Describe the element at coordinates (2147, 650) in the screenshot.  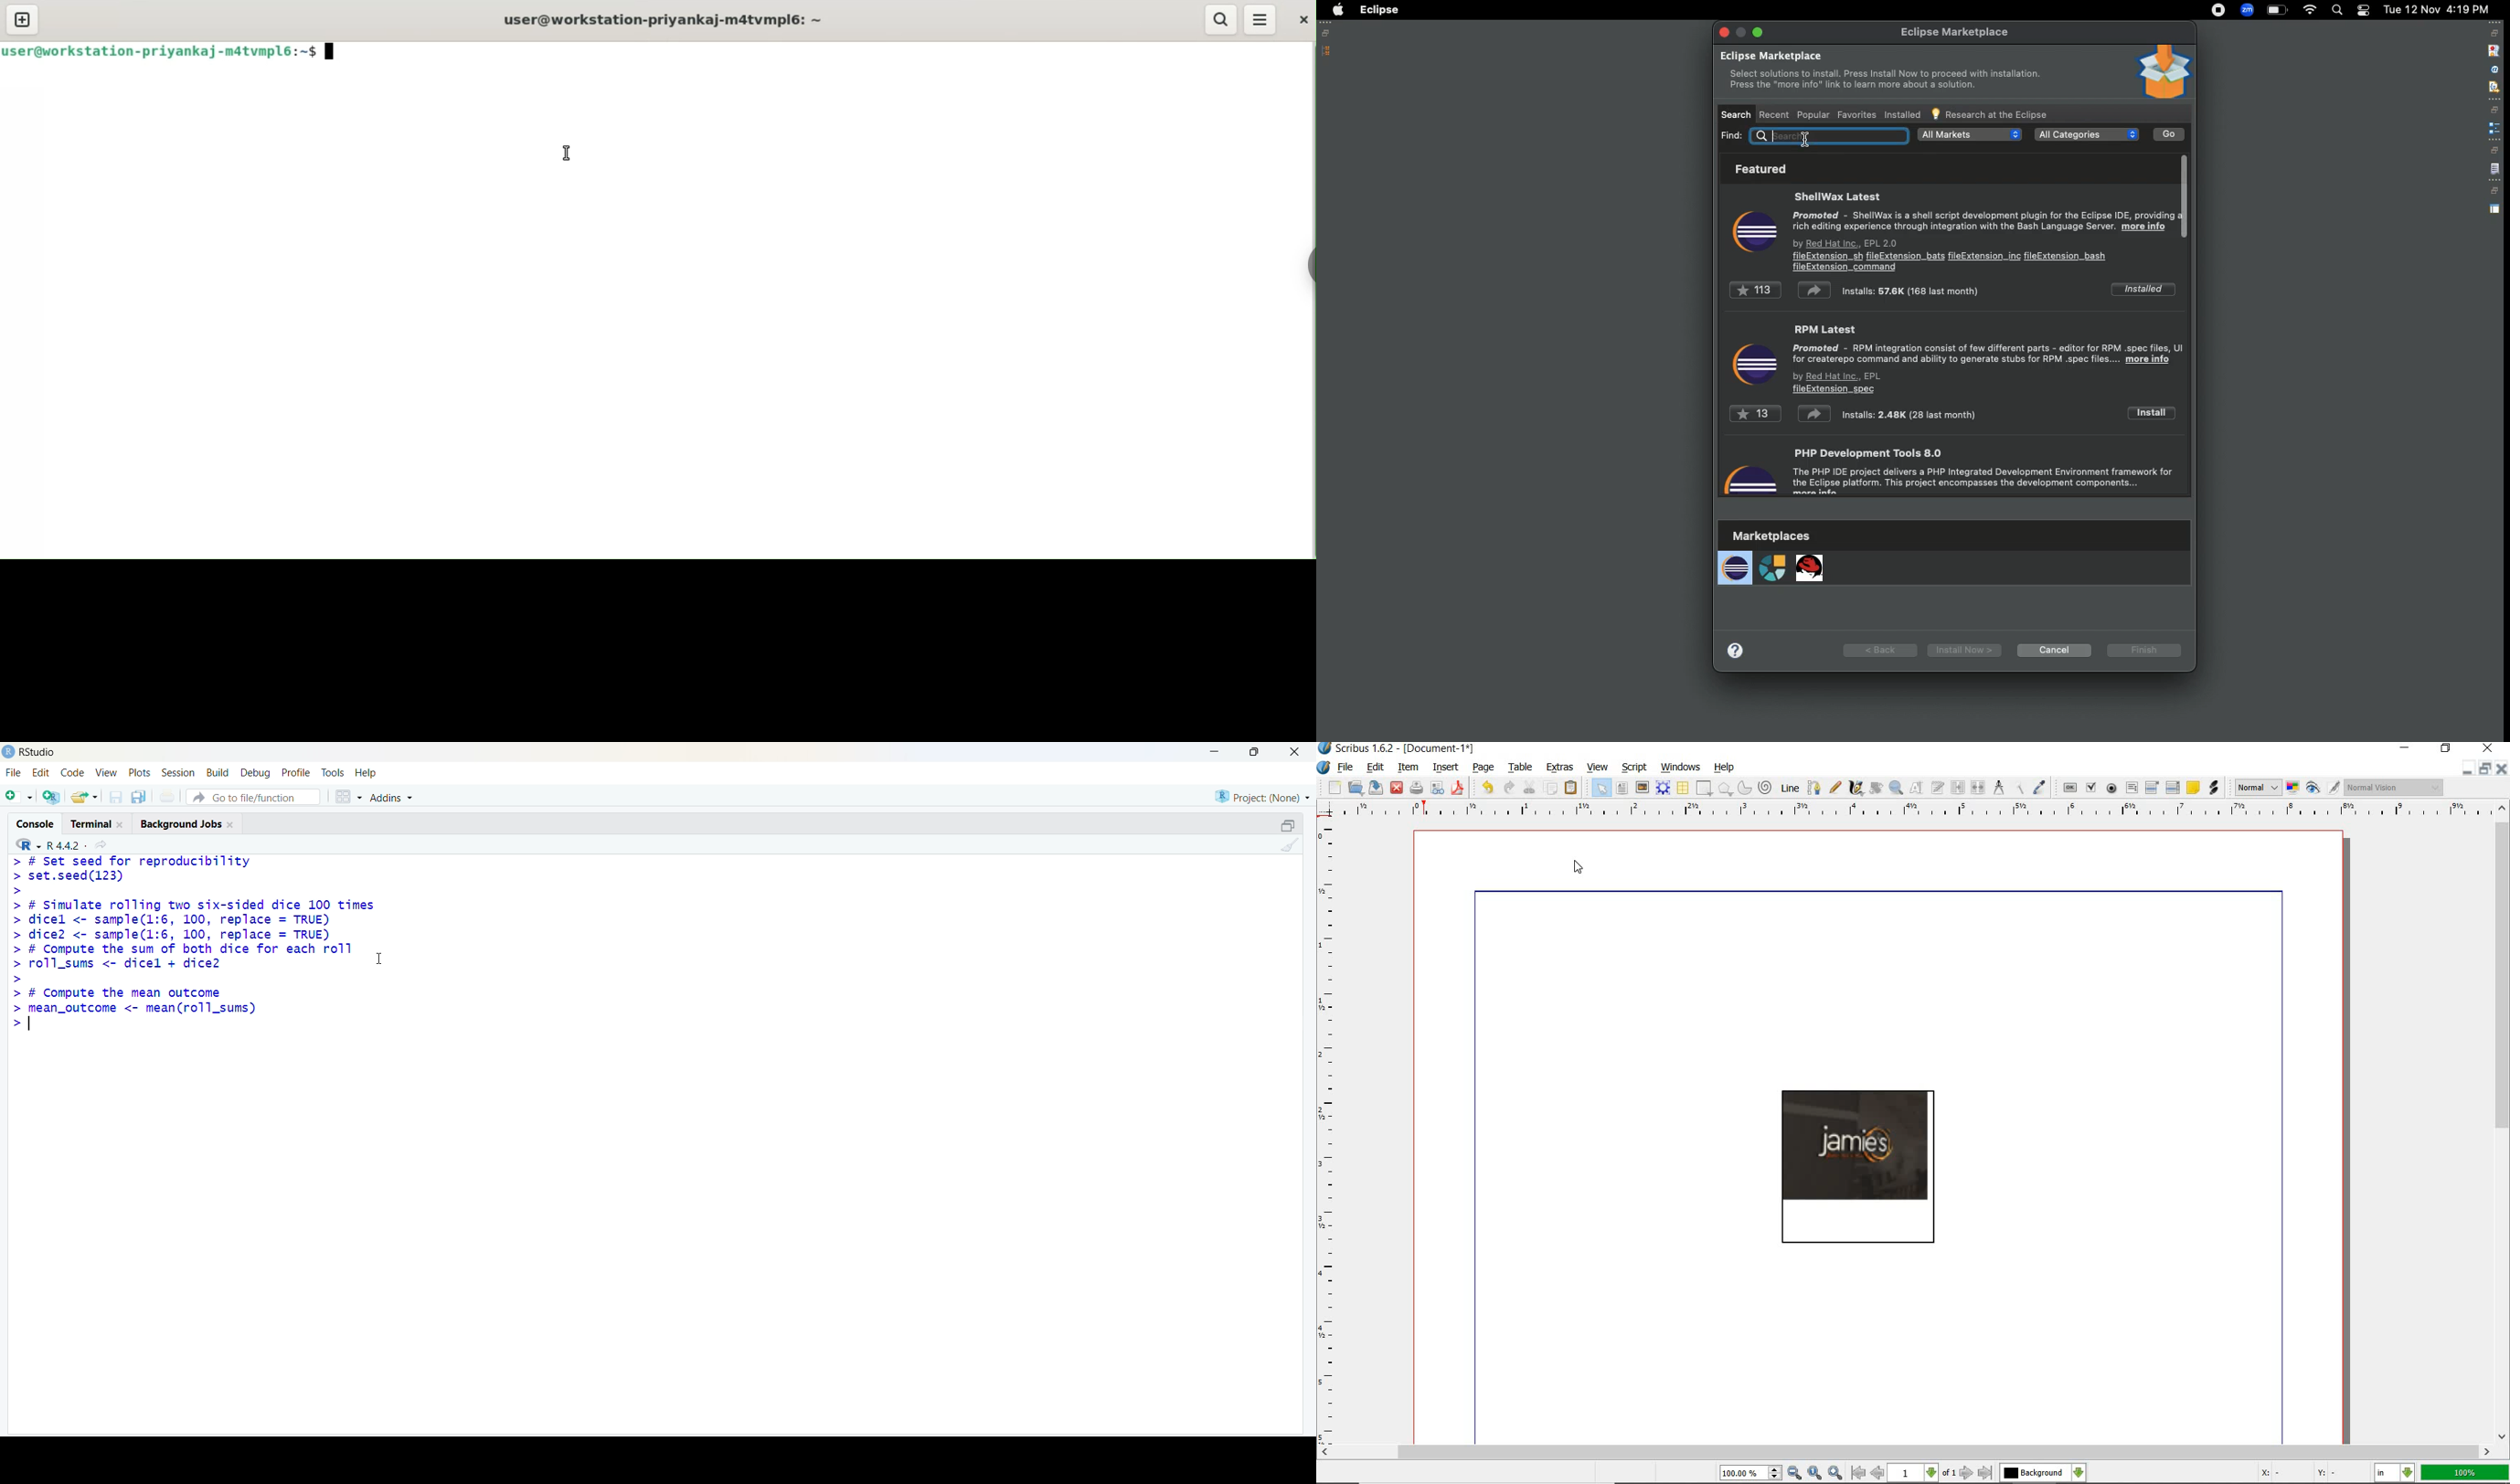
I see `Finish ` at that location.